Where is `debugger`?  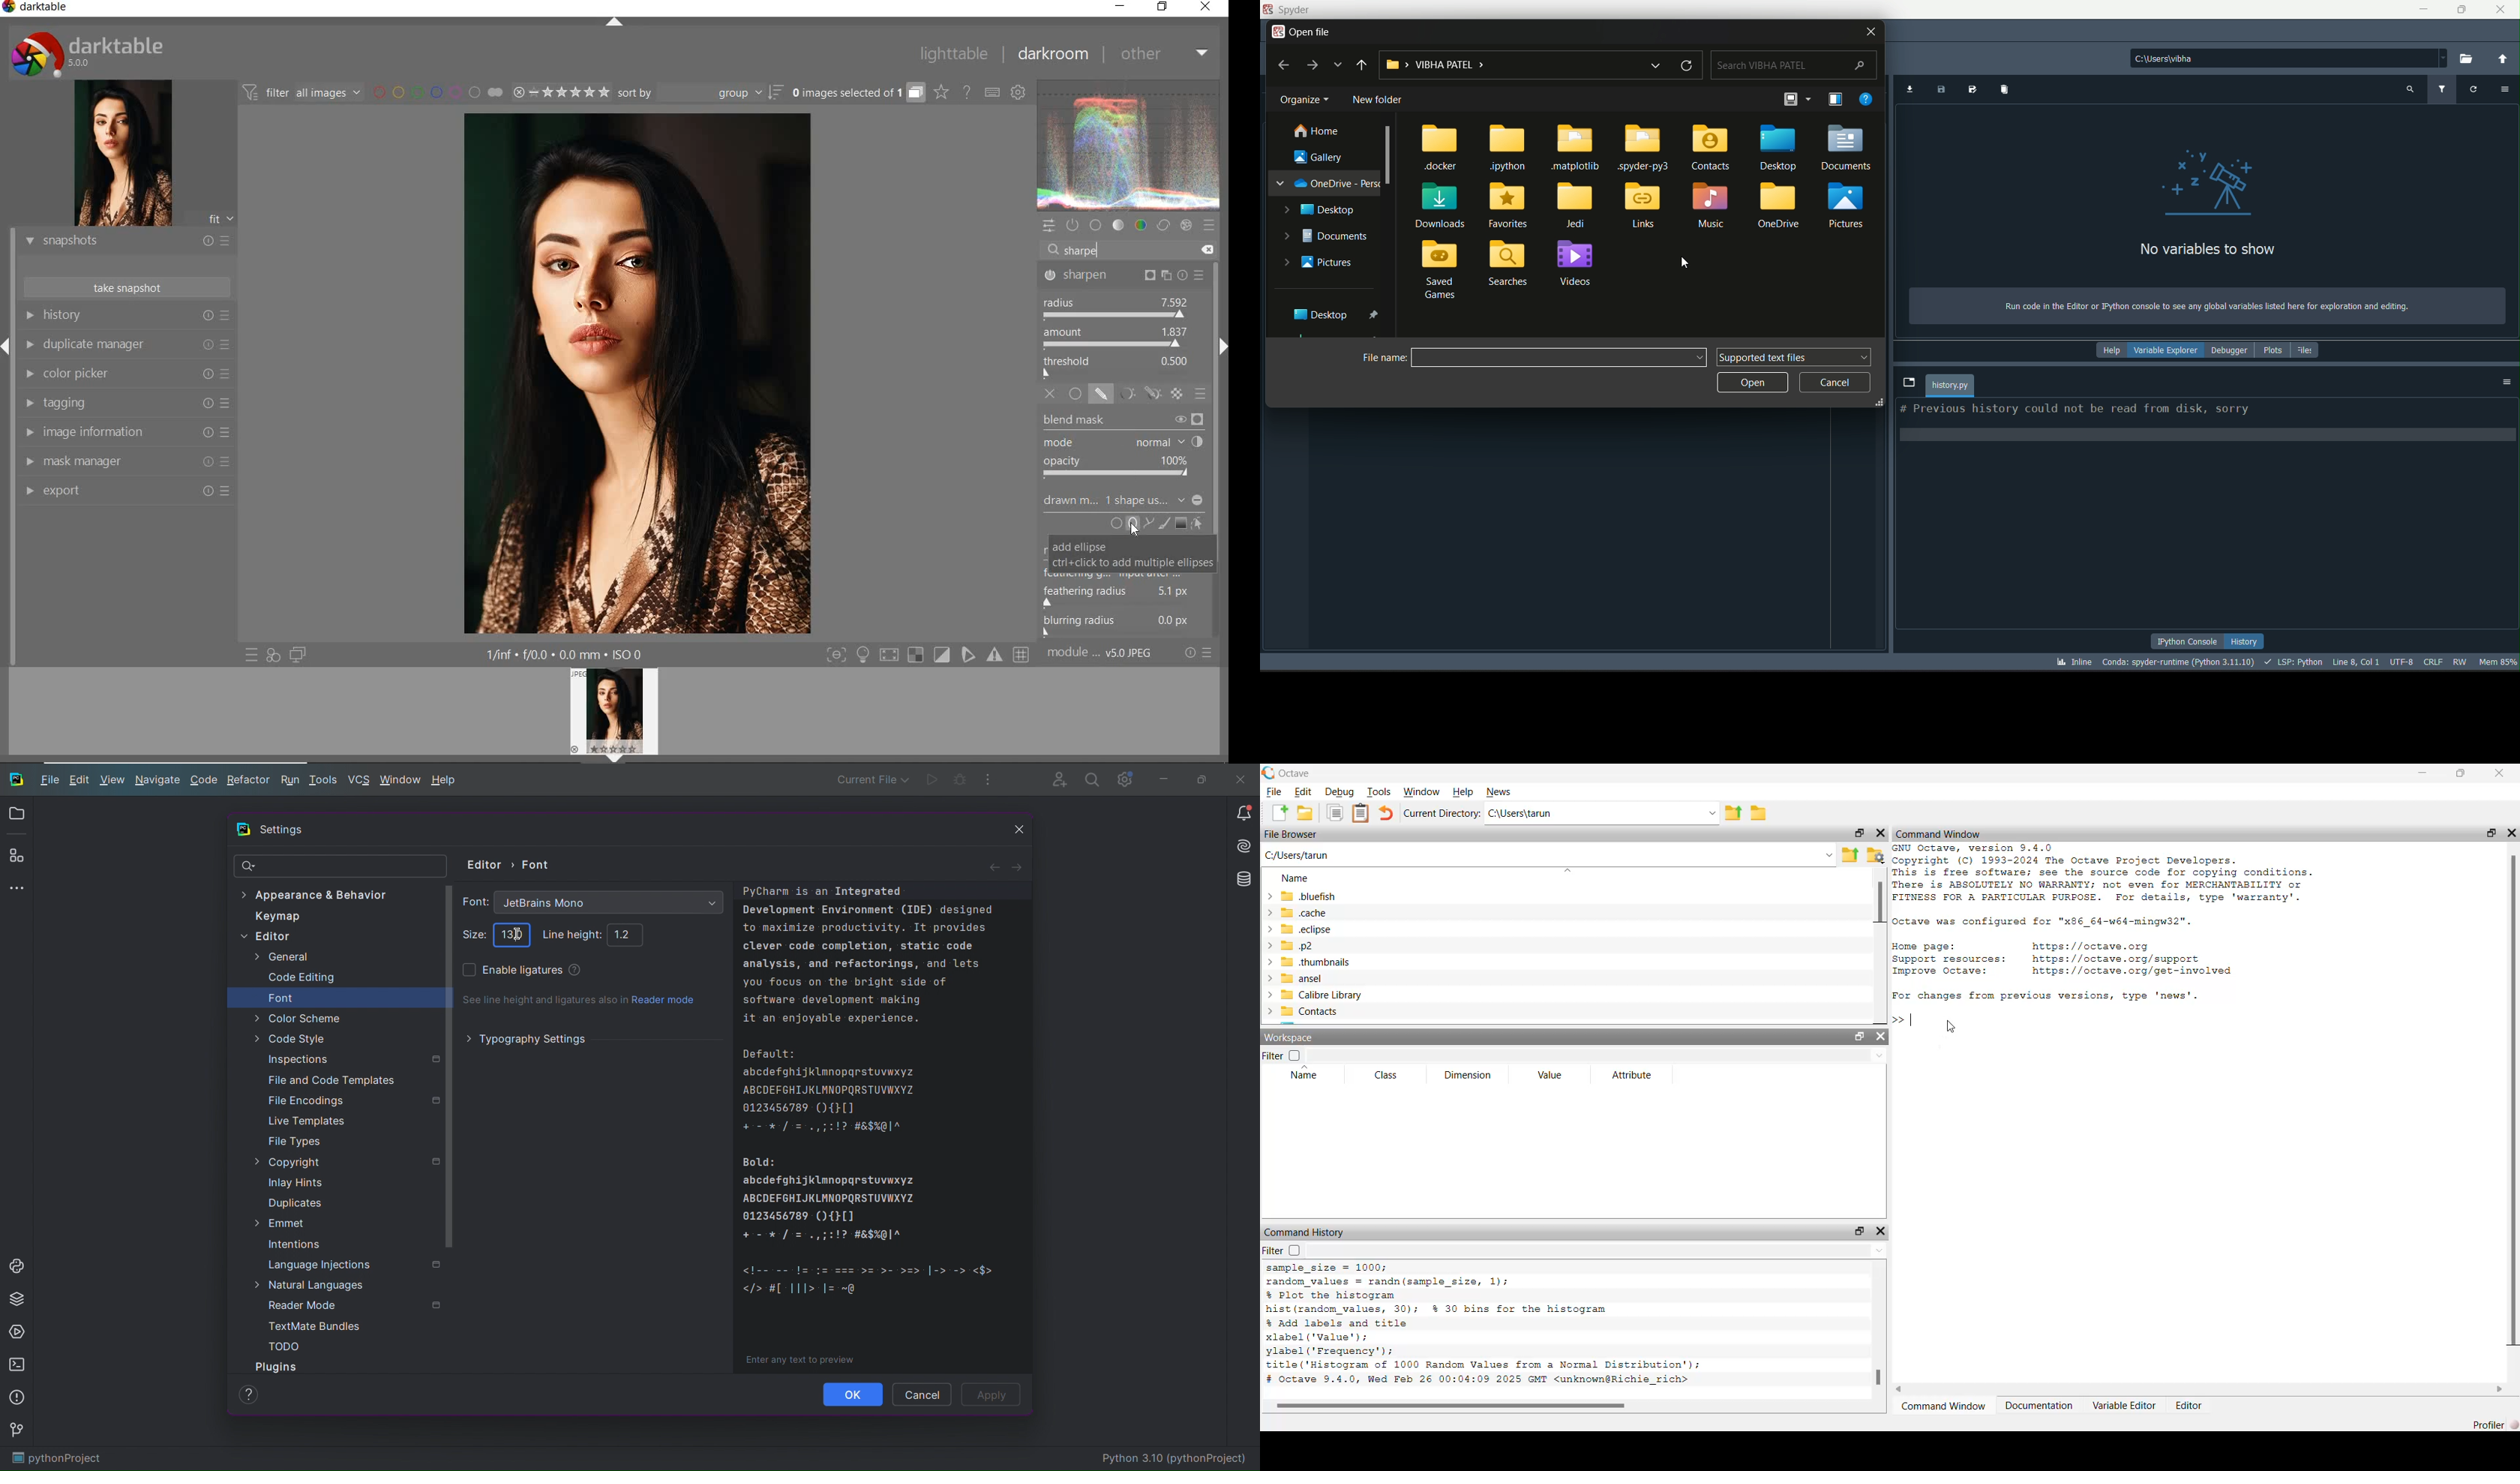 debugger is located at coordinates (2230, 350).